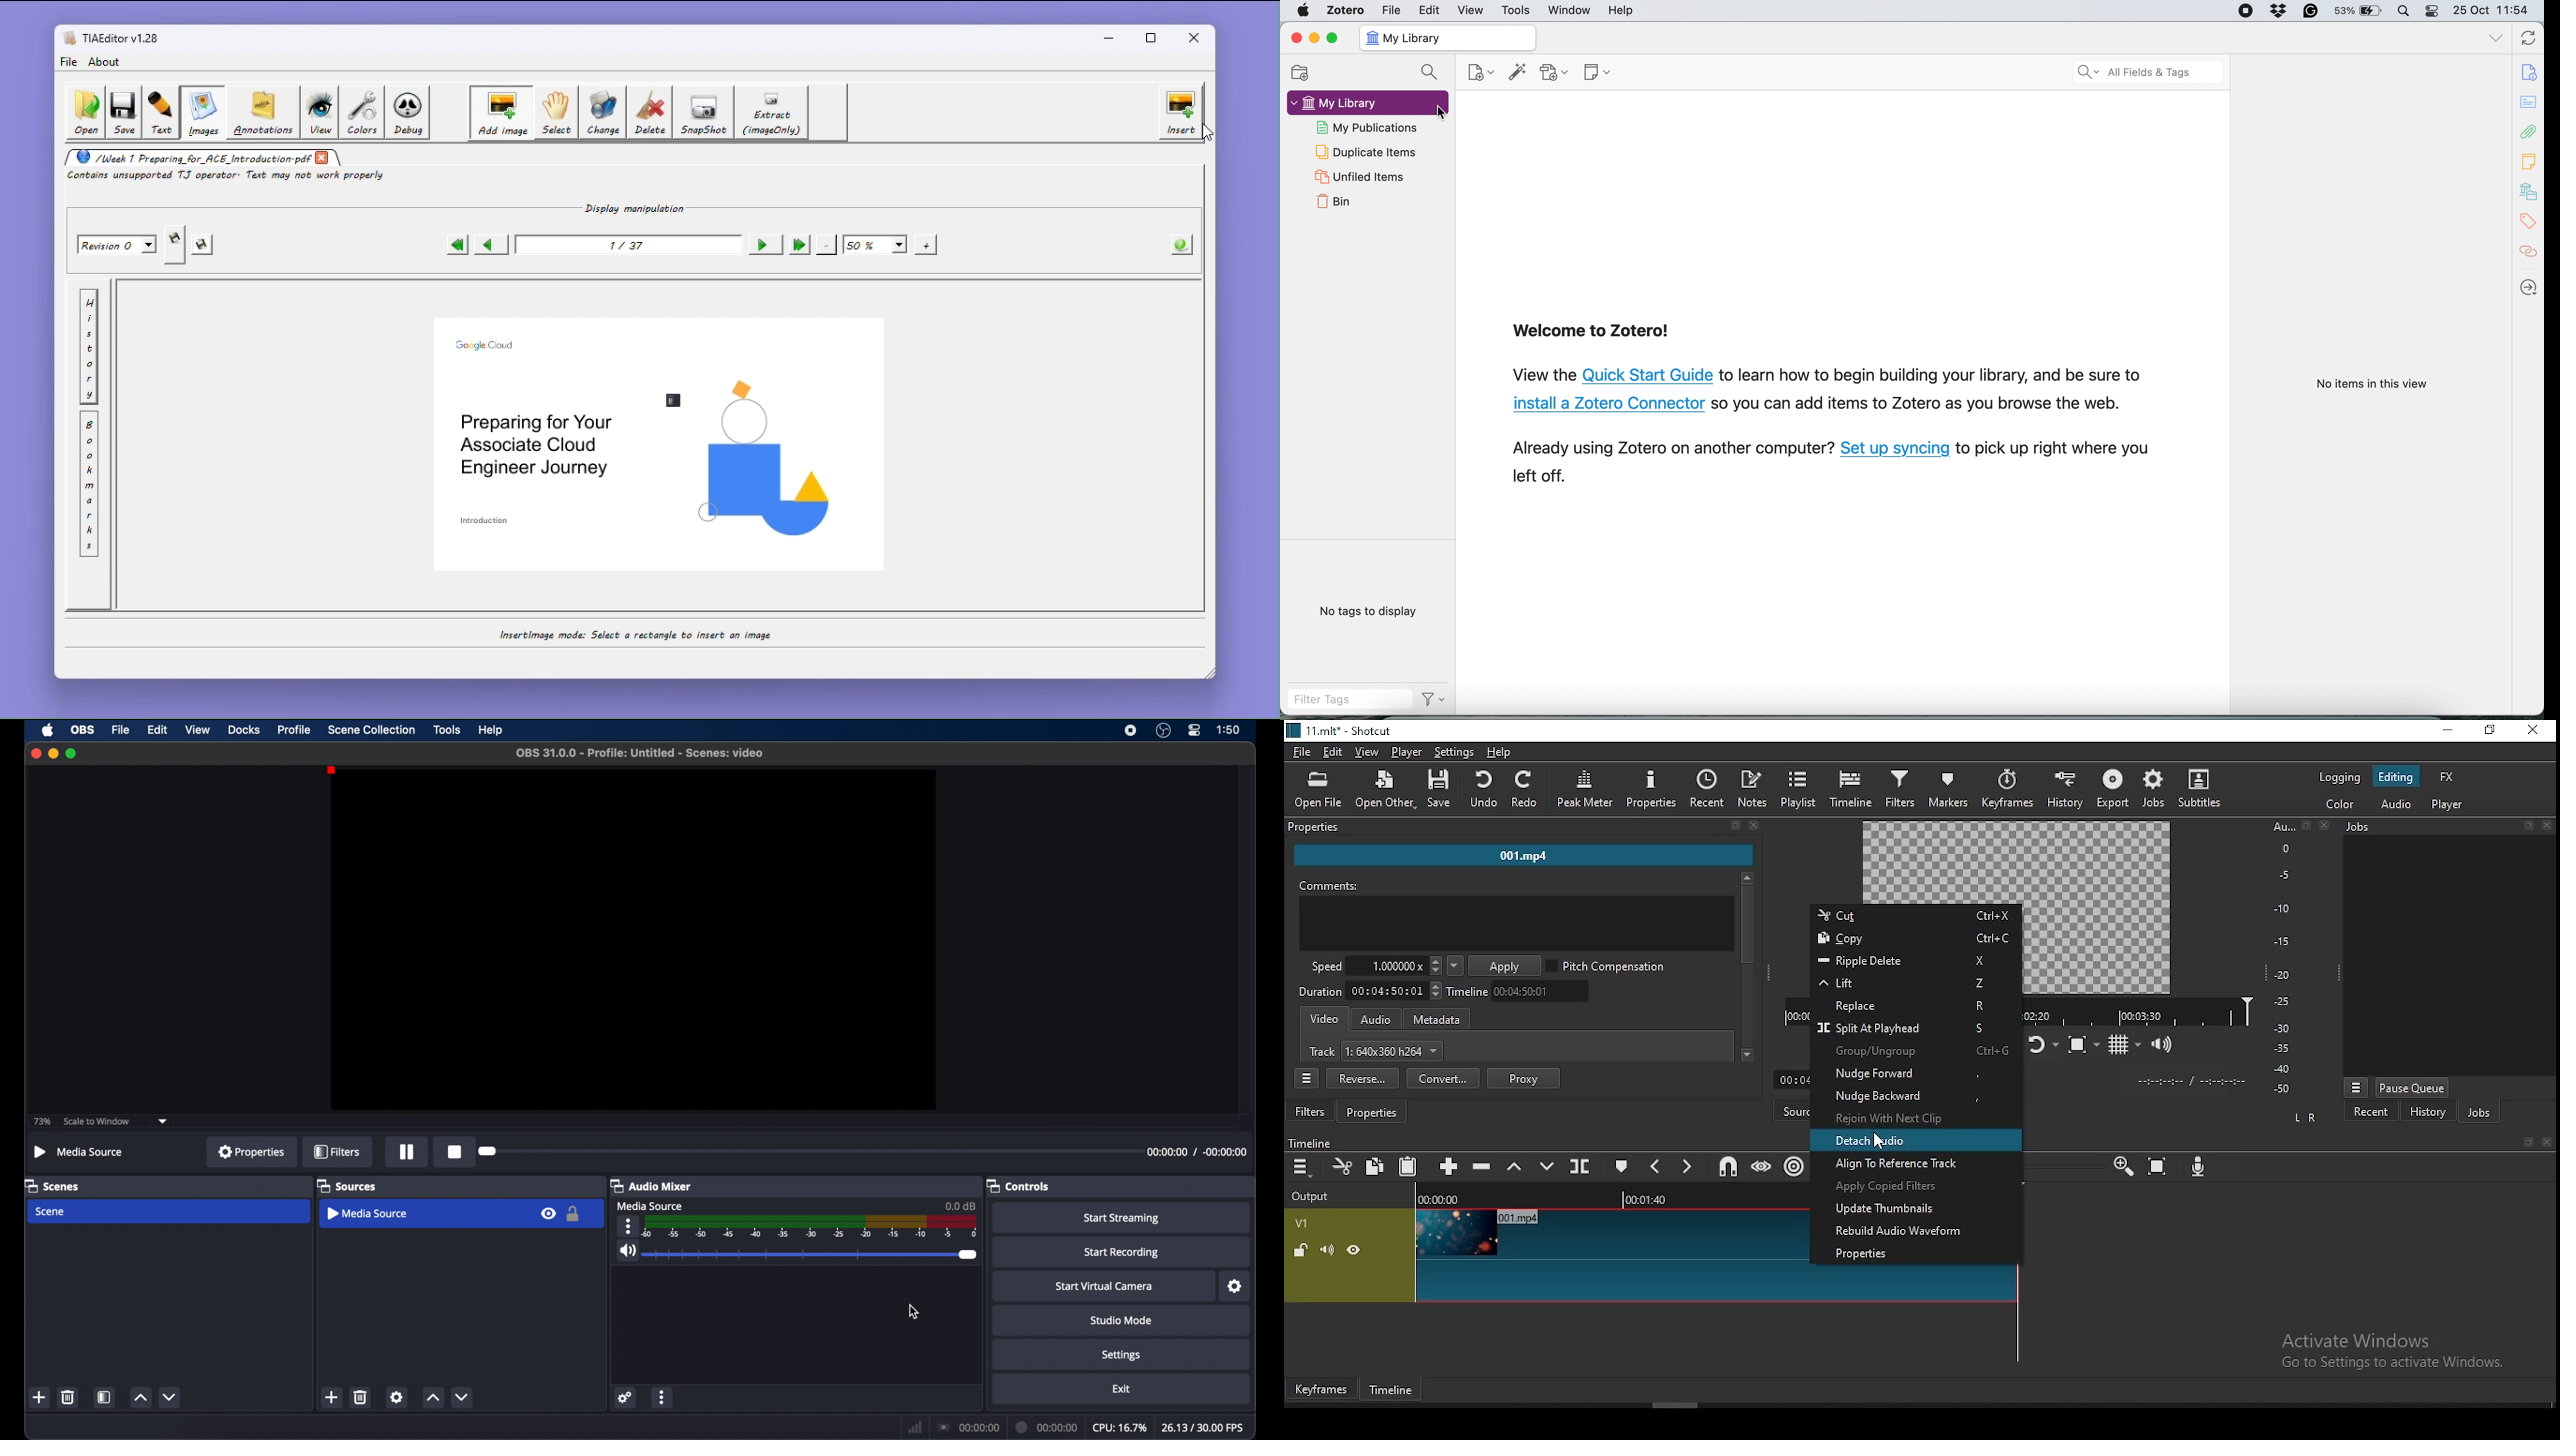 This screenshot has height=1456, width=2576. I want to click on notes, so click(2529, 101).